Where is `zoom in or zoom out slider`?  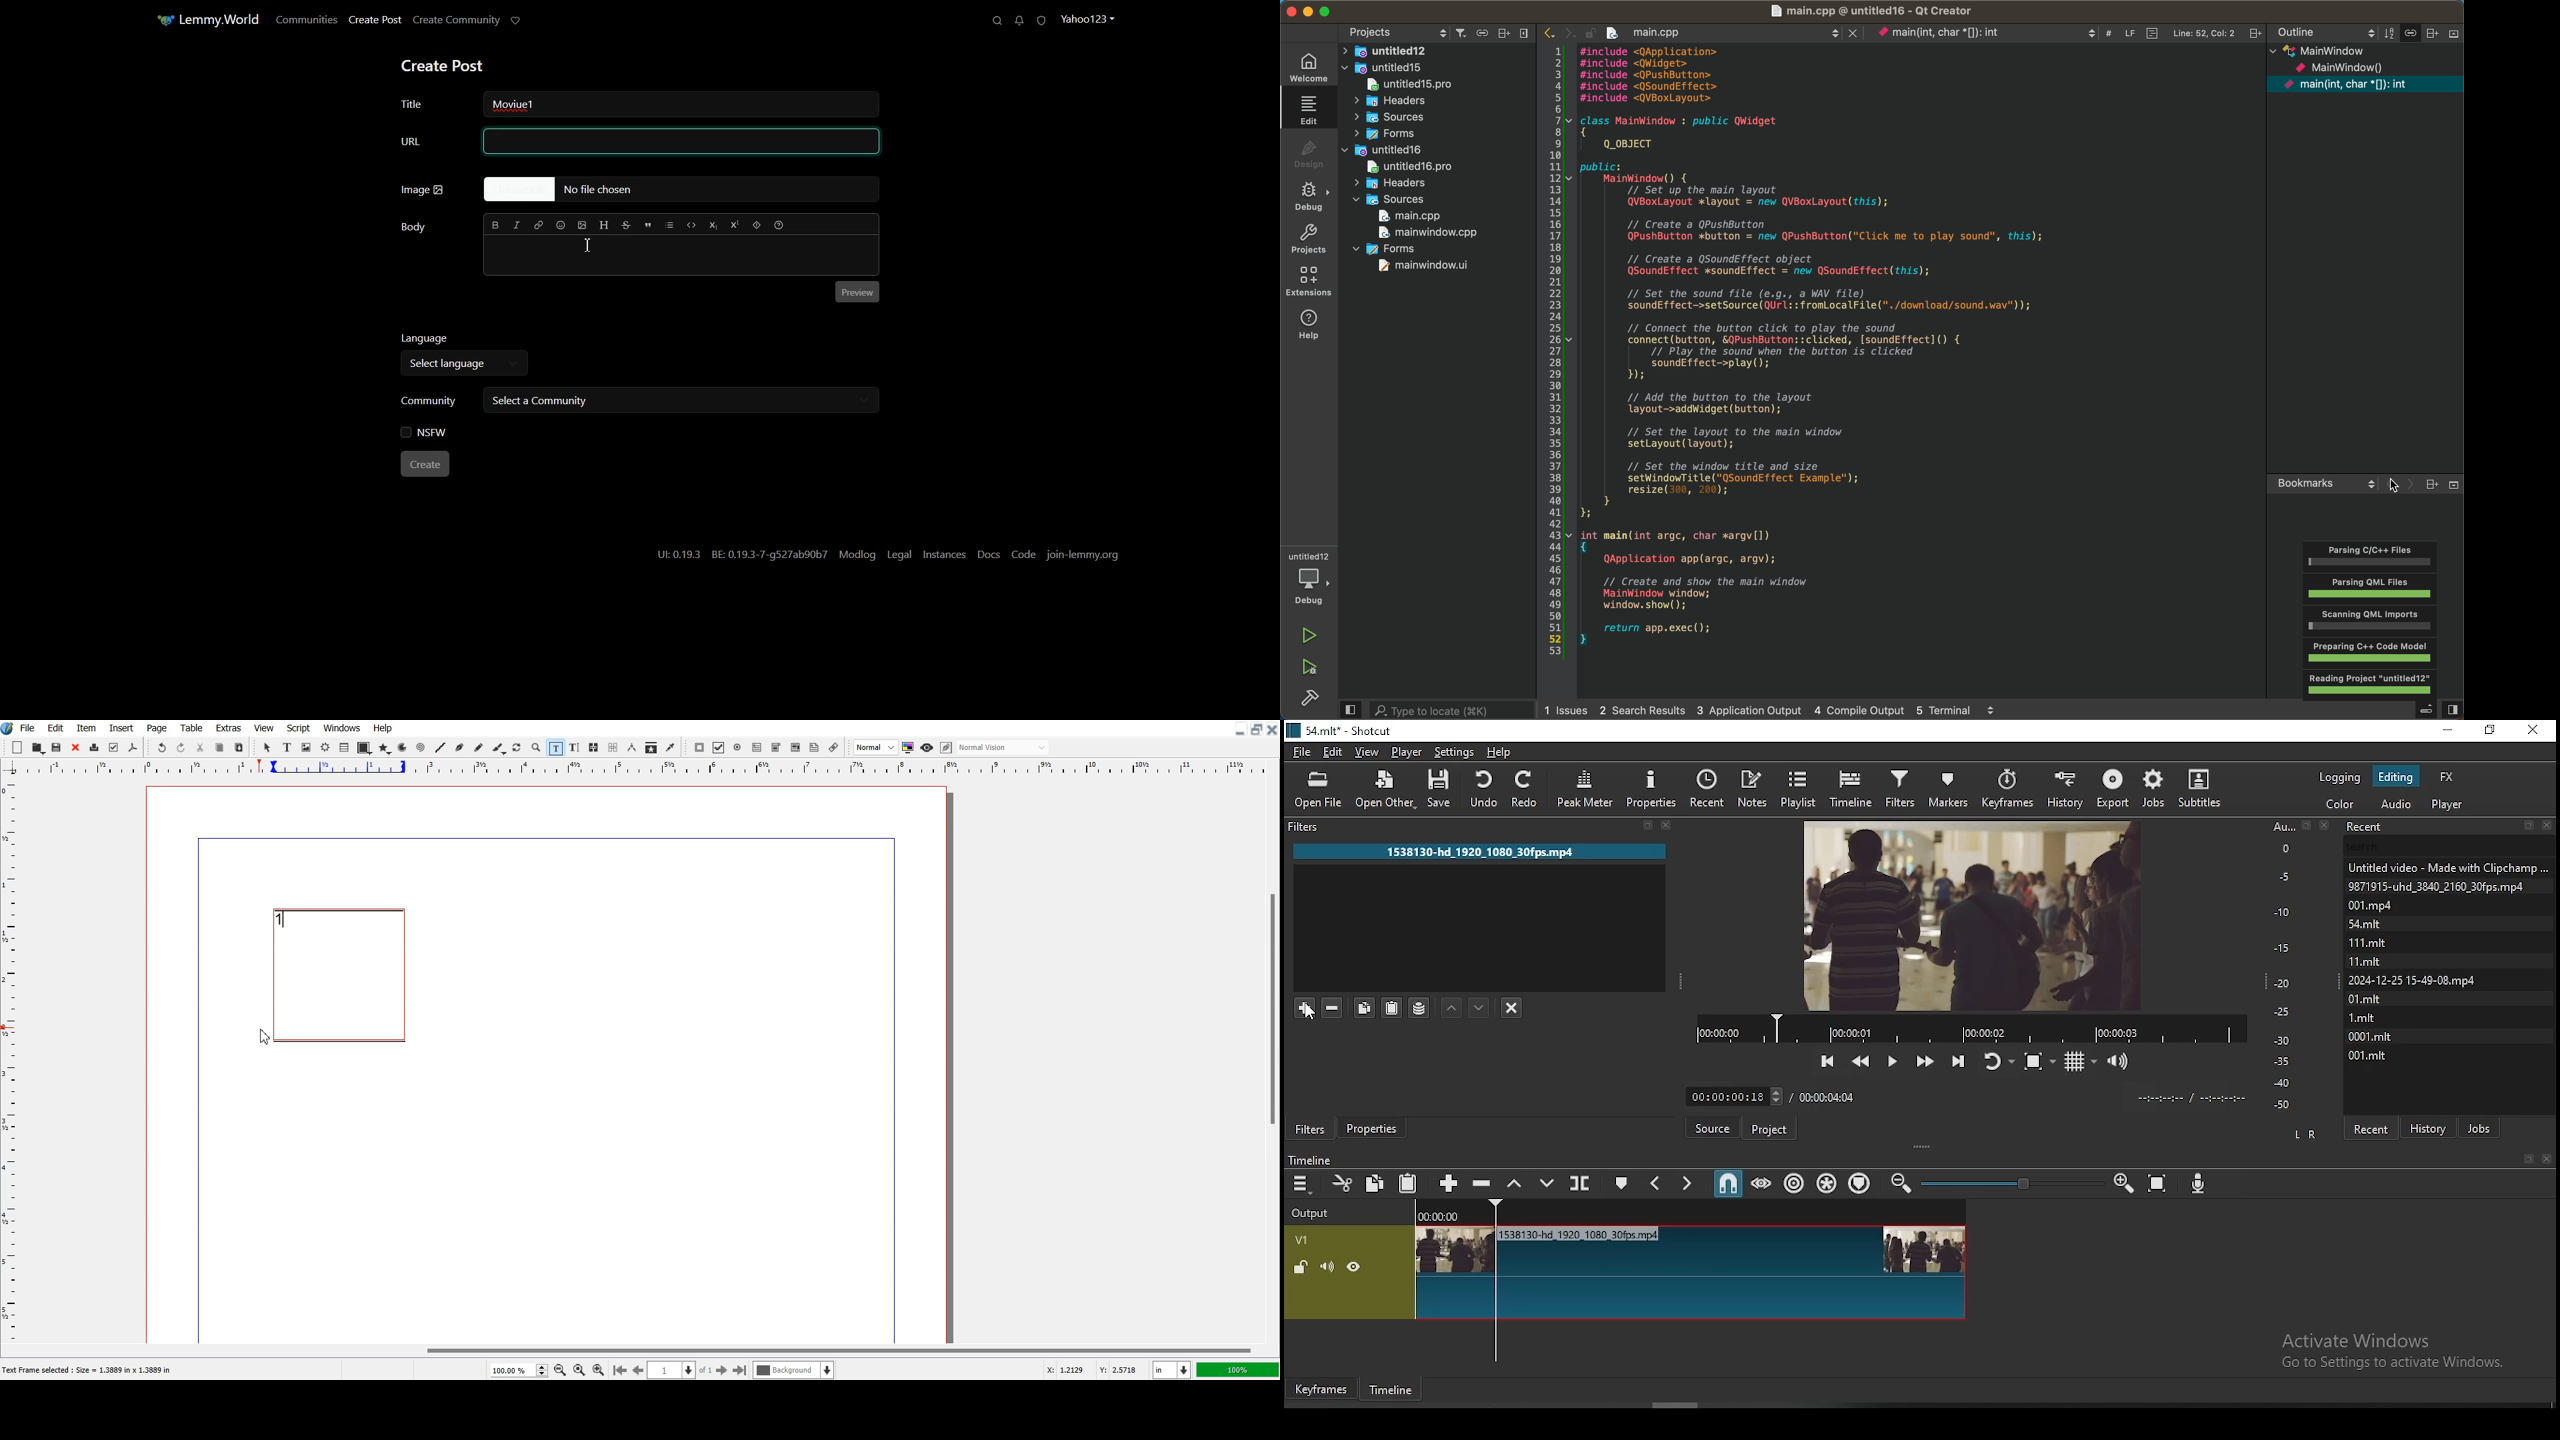
zoom in or zoom out slider is located at coordinates (2008, 1183).